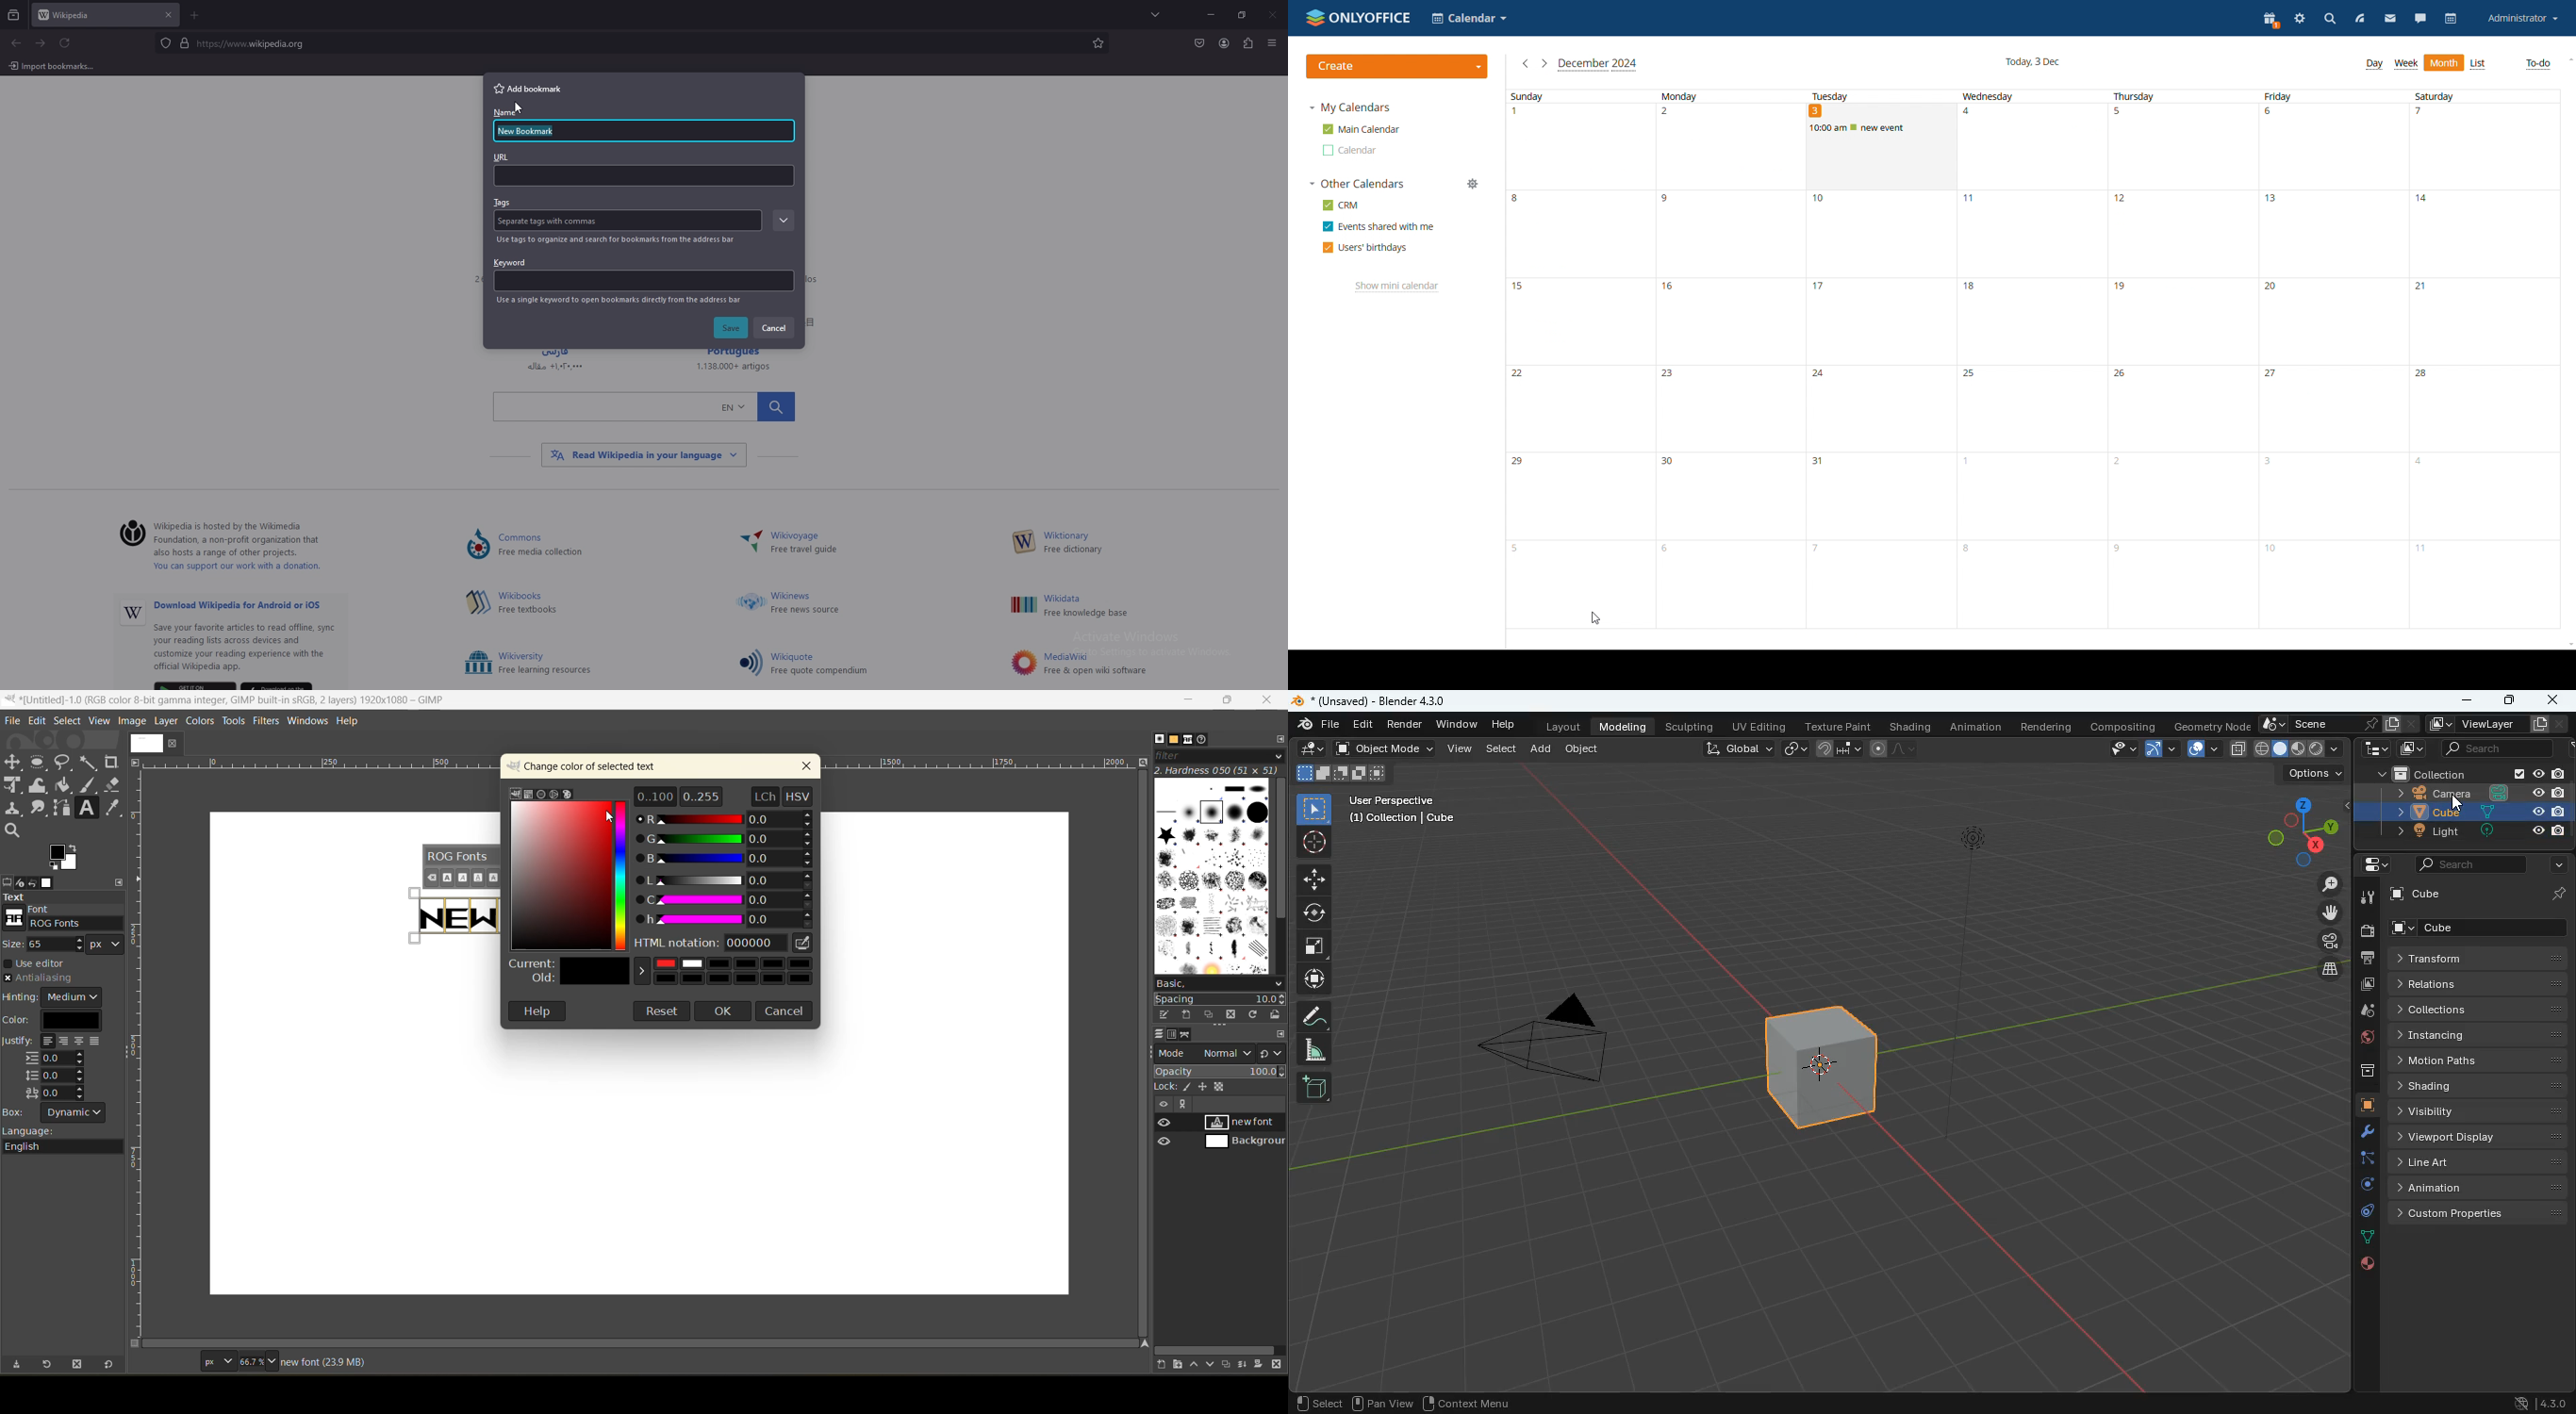  I want to click on angle, so click(1320, 1049).